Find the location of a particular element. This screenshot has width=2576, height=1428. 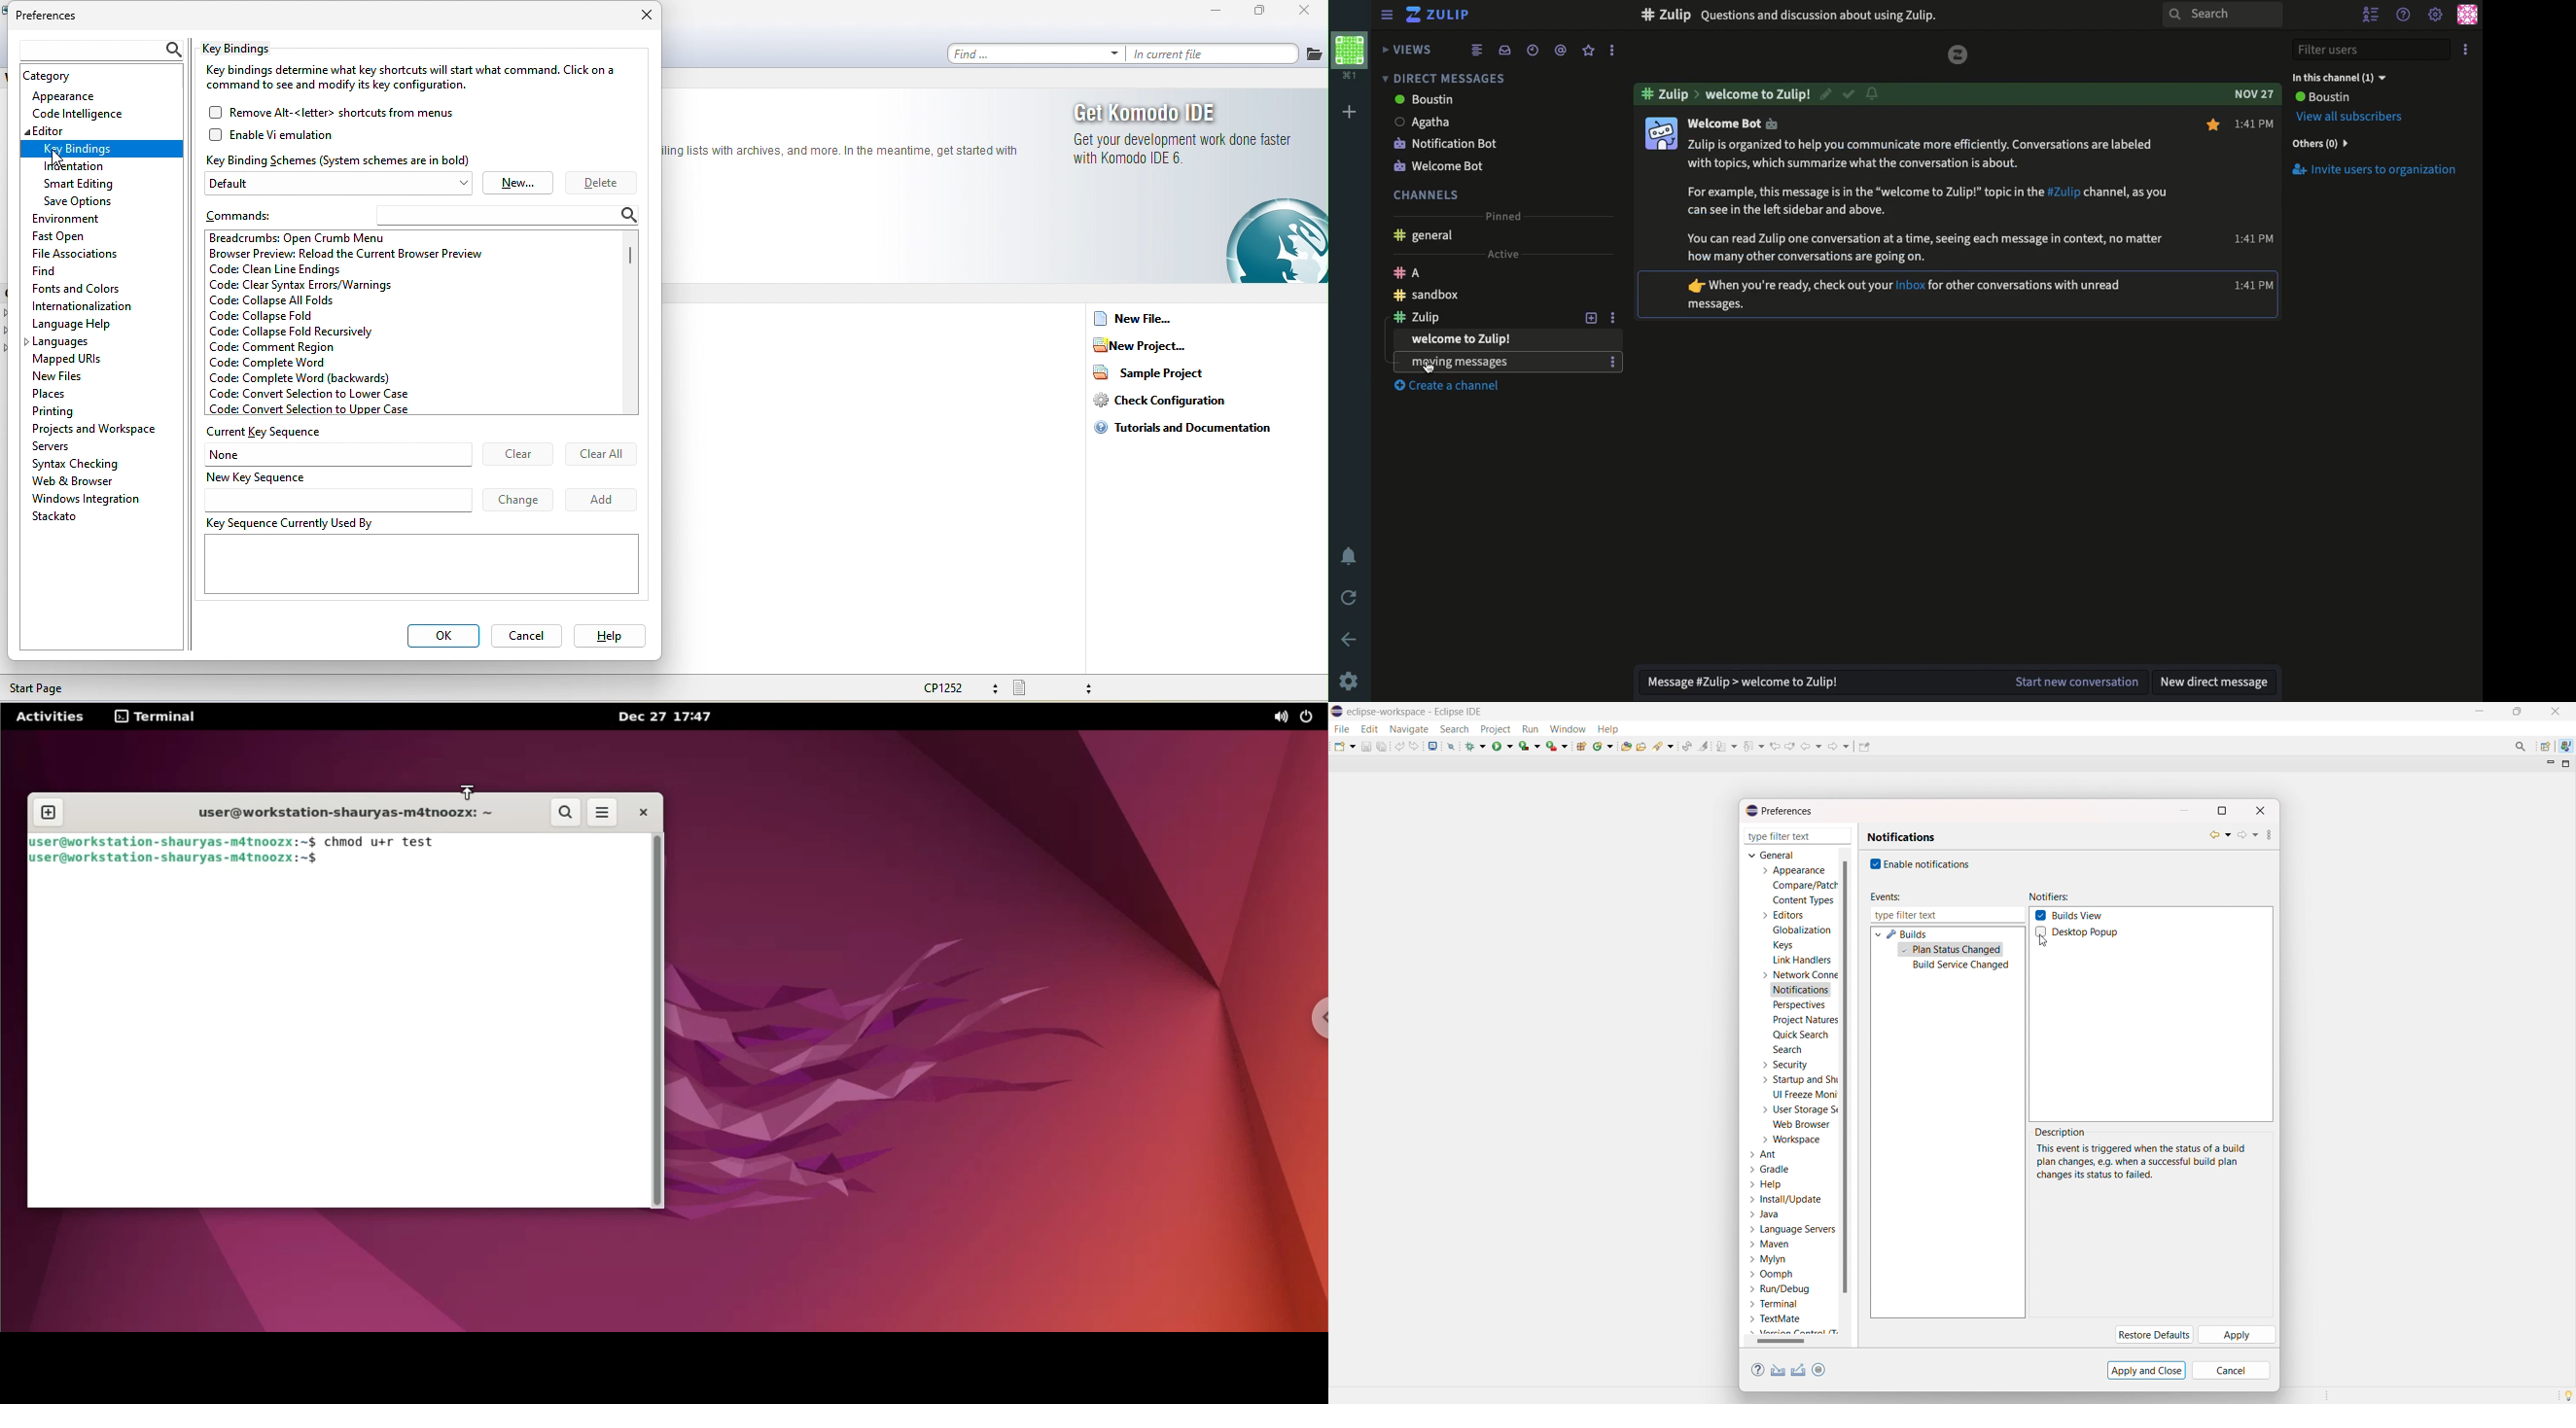

Chanel sandbox is located at coordinates (1481, 295).